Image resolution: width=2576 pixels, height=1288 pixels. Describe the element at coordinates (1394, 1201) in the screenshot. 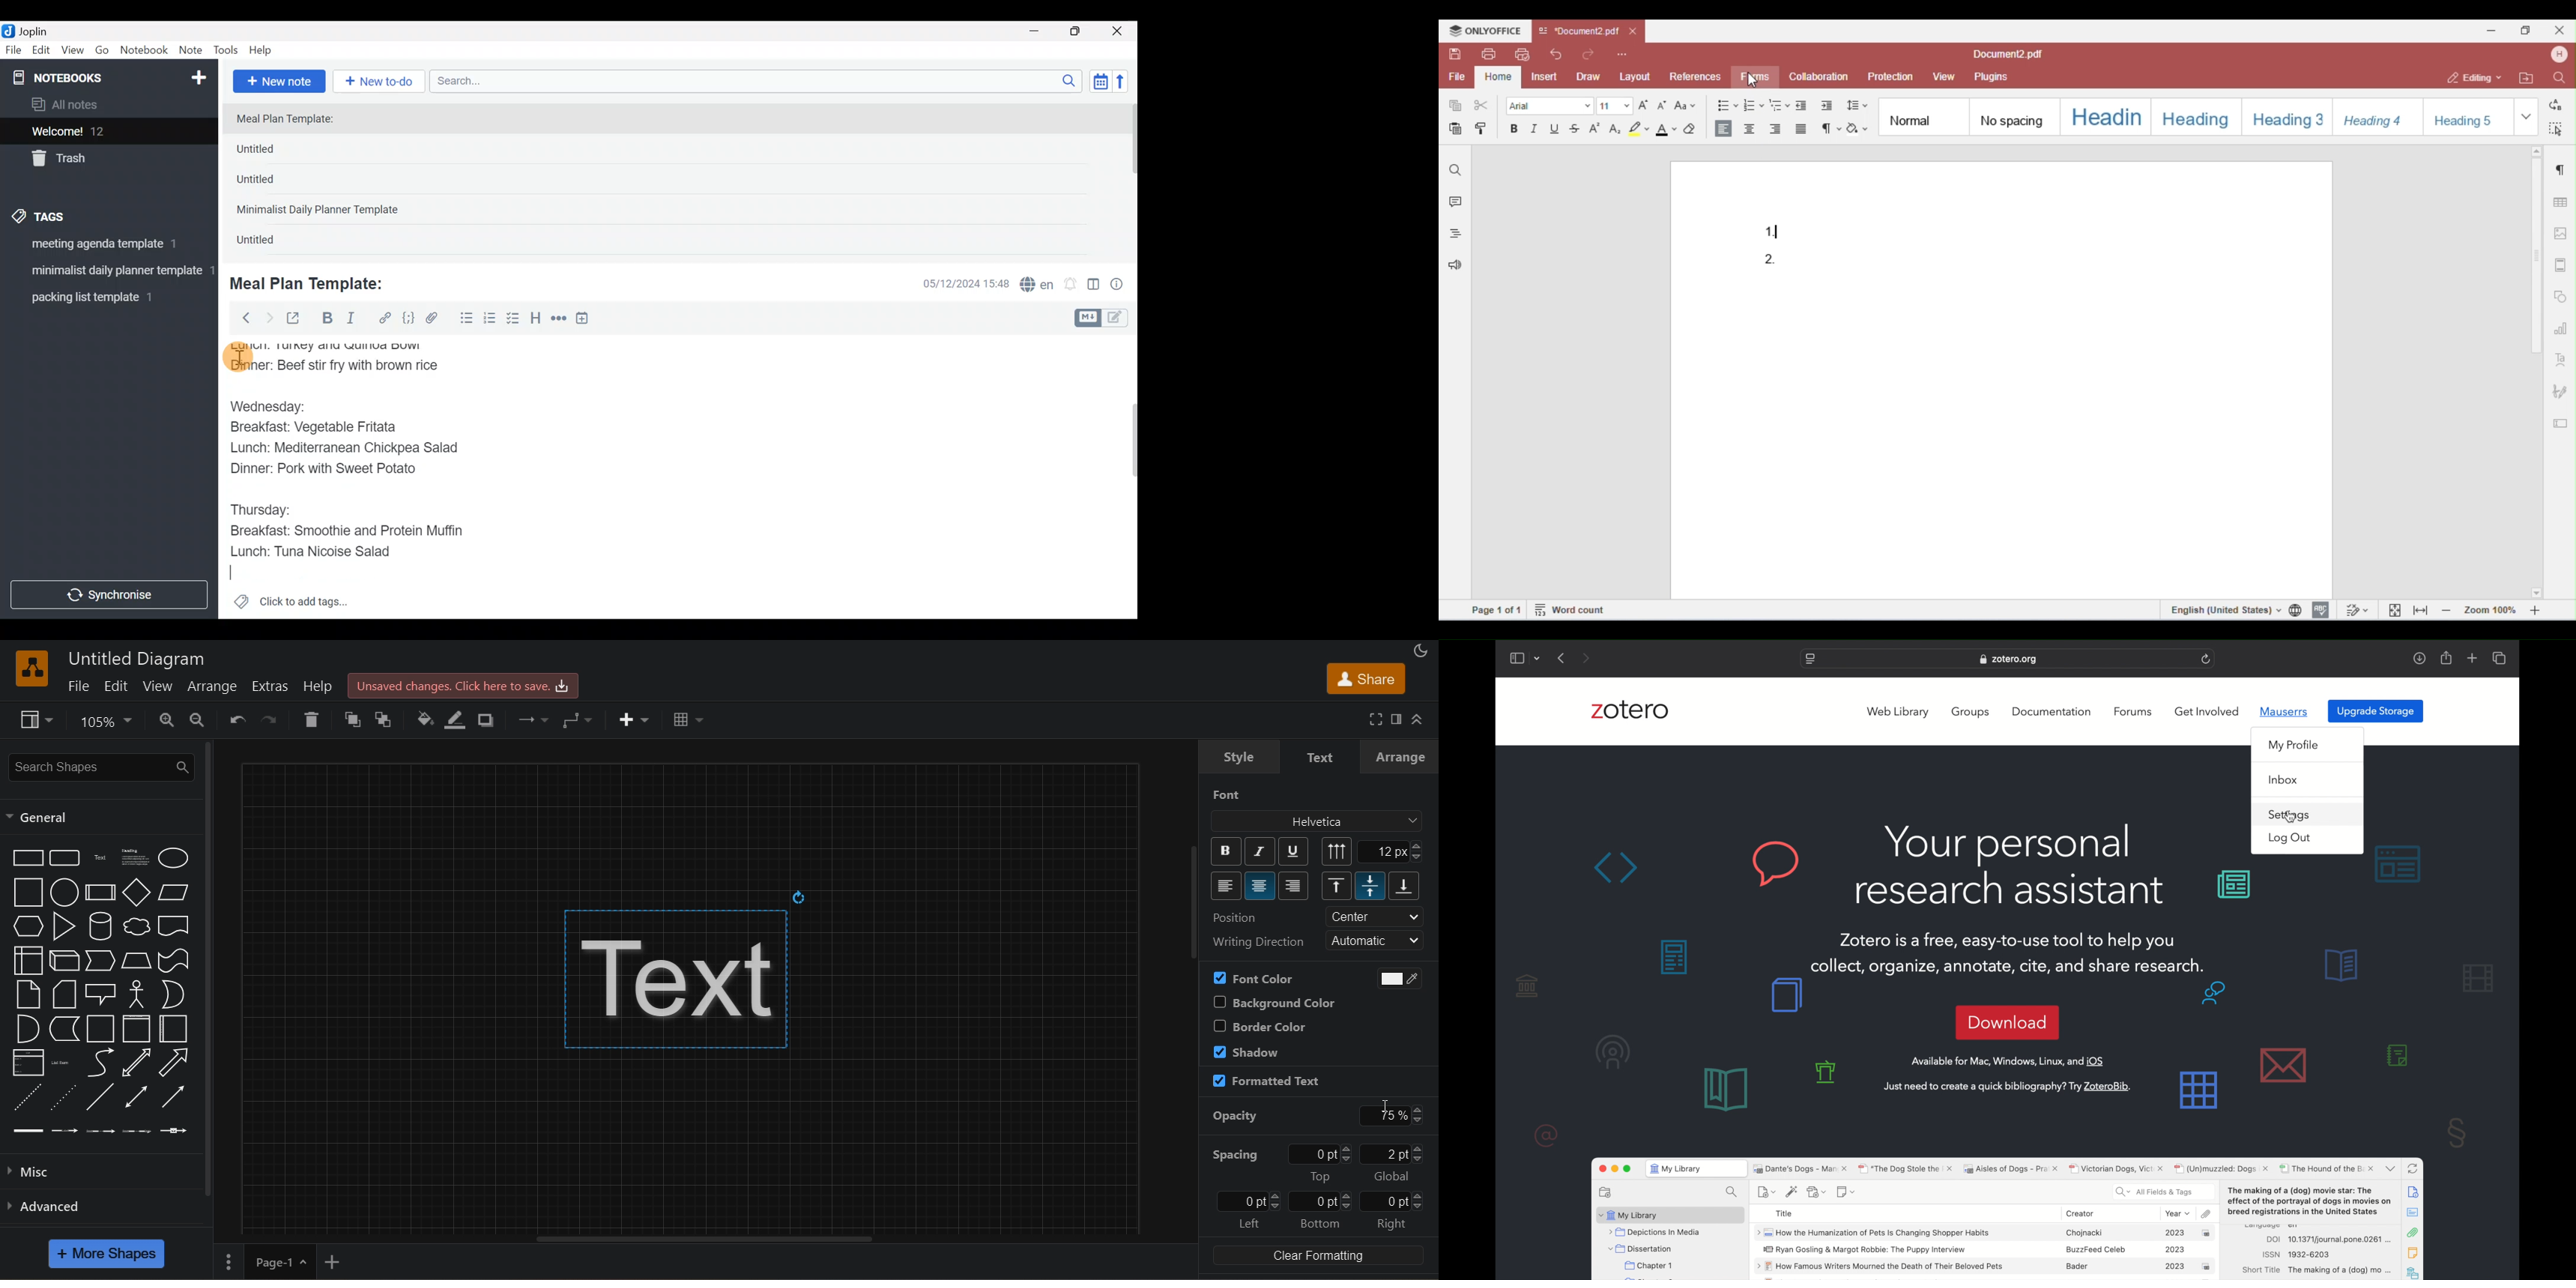

I see `0 pt` at that location.